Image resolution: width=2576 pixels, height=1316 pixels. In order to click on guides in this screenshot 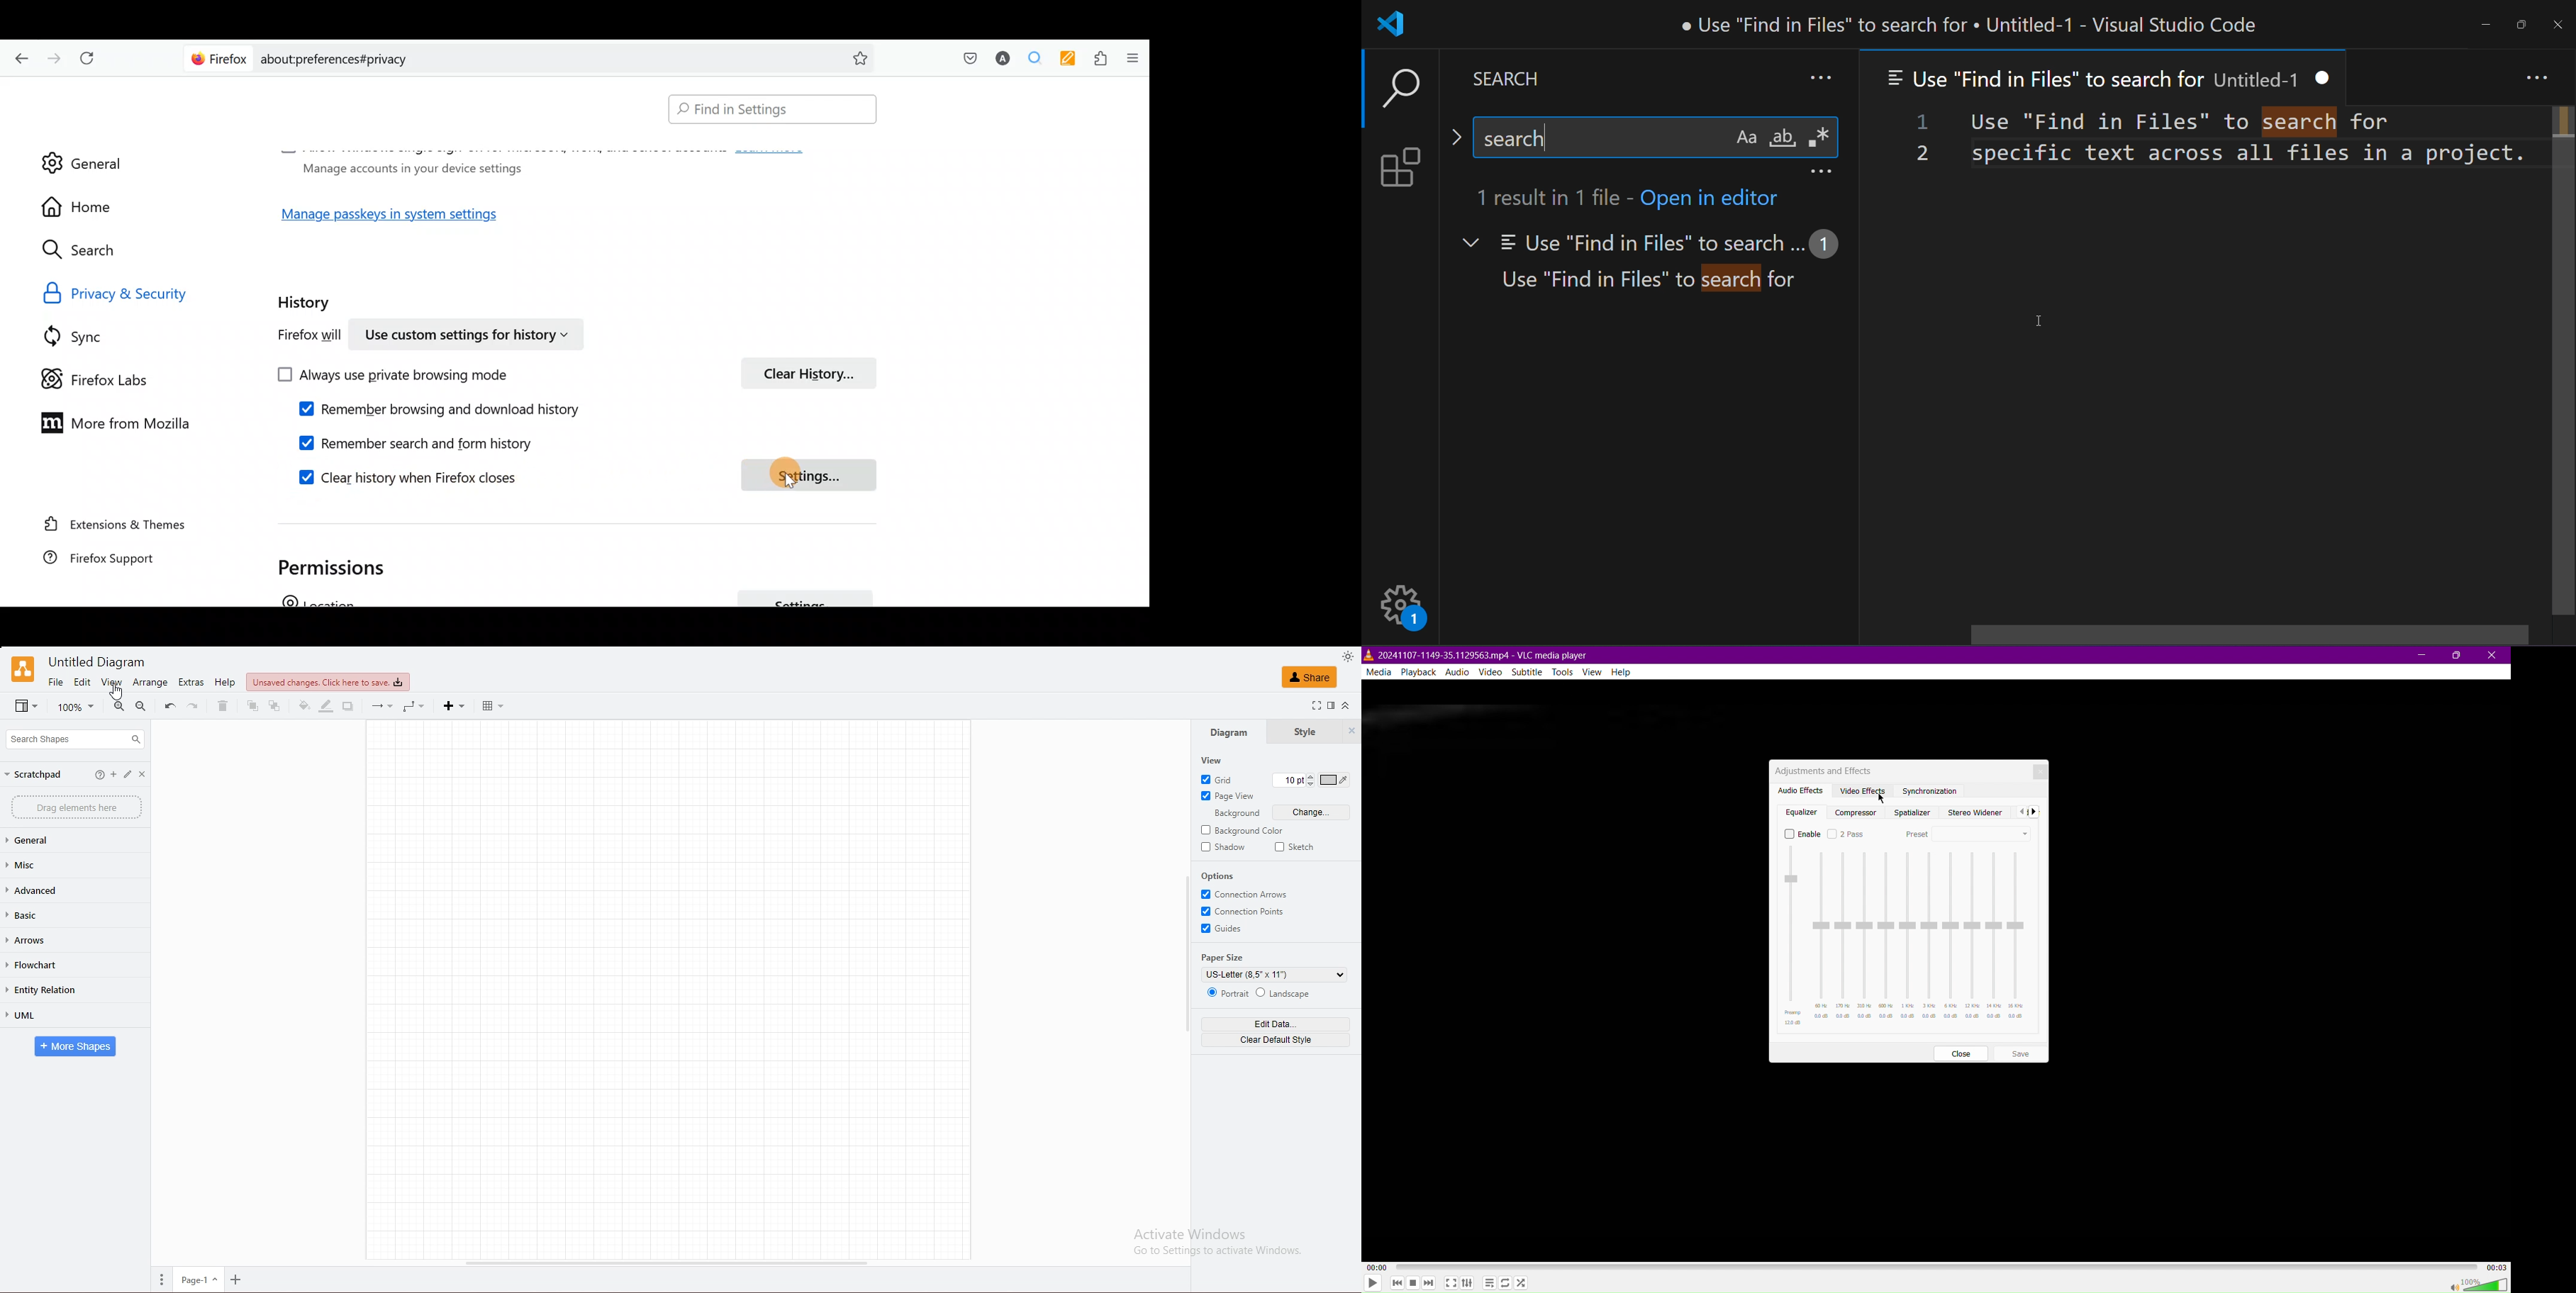, I will do `click(1227, 929)`.